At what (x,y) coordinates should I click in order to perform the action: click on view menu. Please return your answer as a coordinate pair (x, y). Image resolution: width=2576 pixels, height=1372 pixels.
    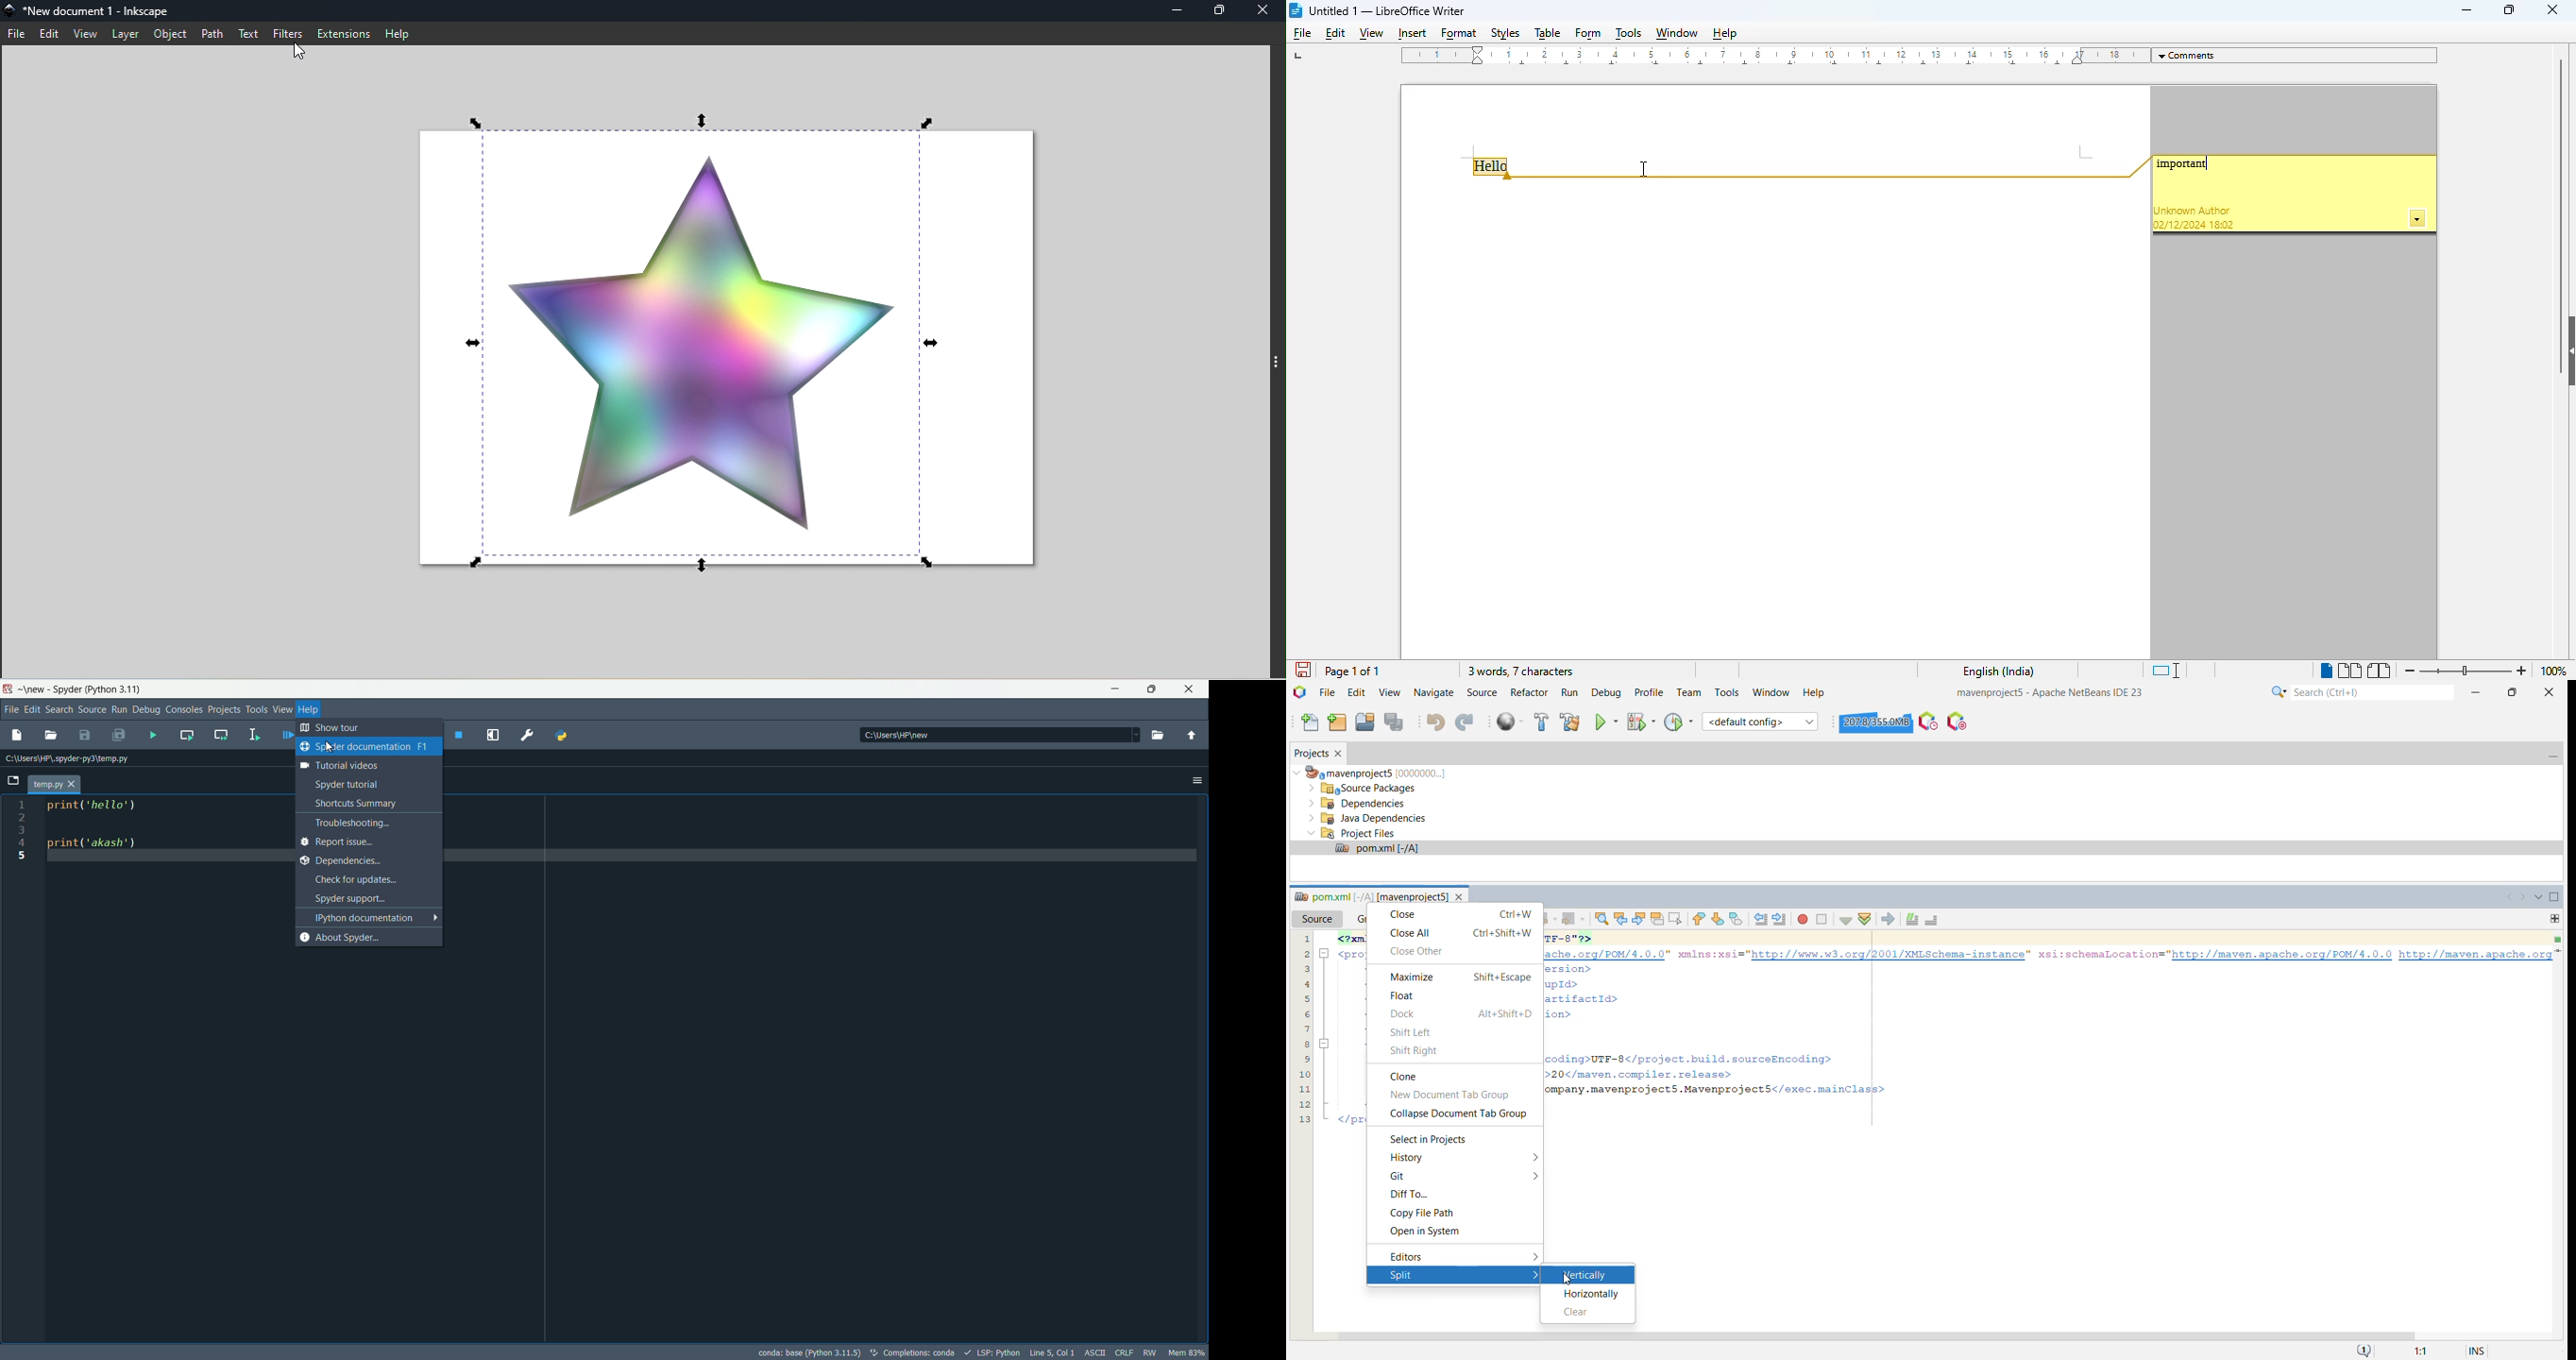
    Looking at the image, I should click on (281, 710).